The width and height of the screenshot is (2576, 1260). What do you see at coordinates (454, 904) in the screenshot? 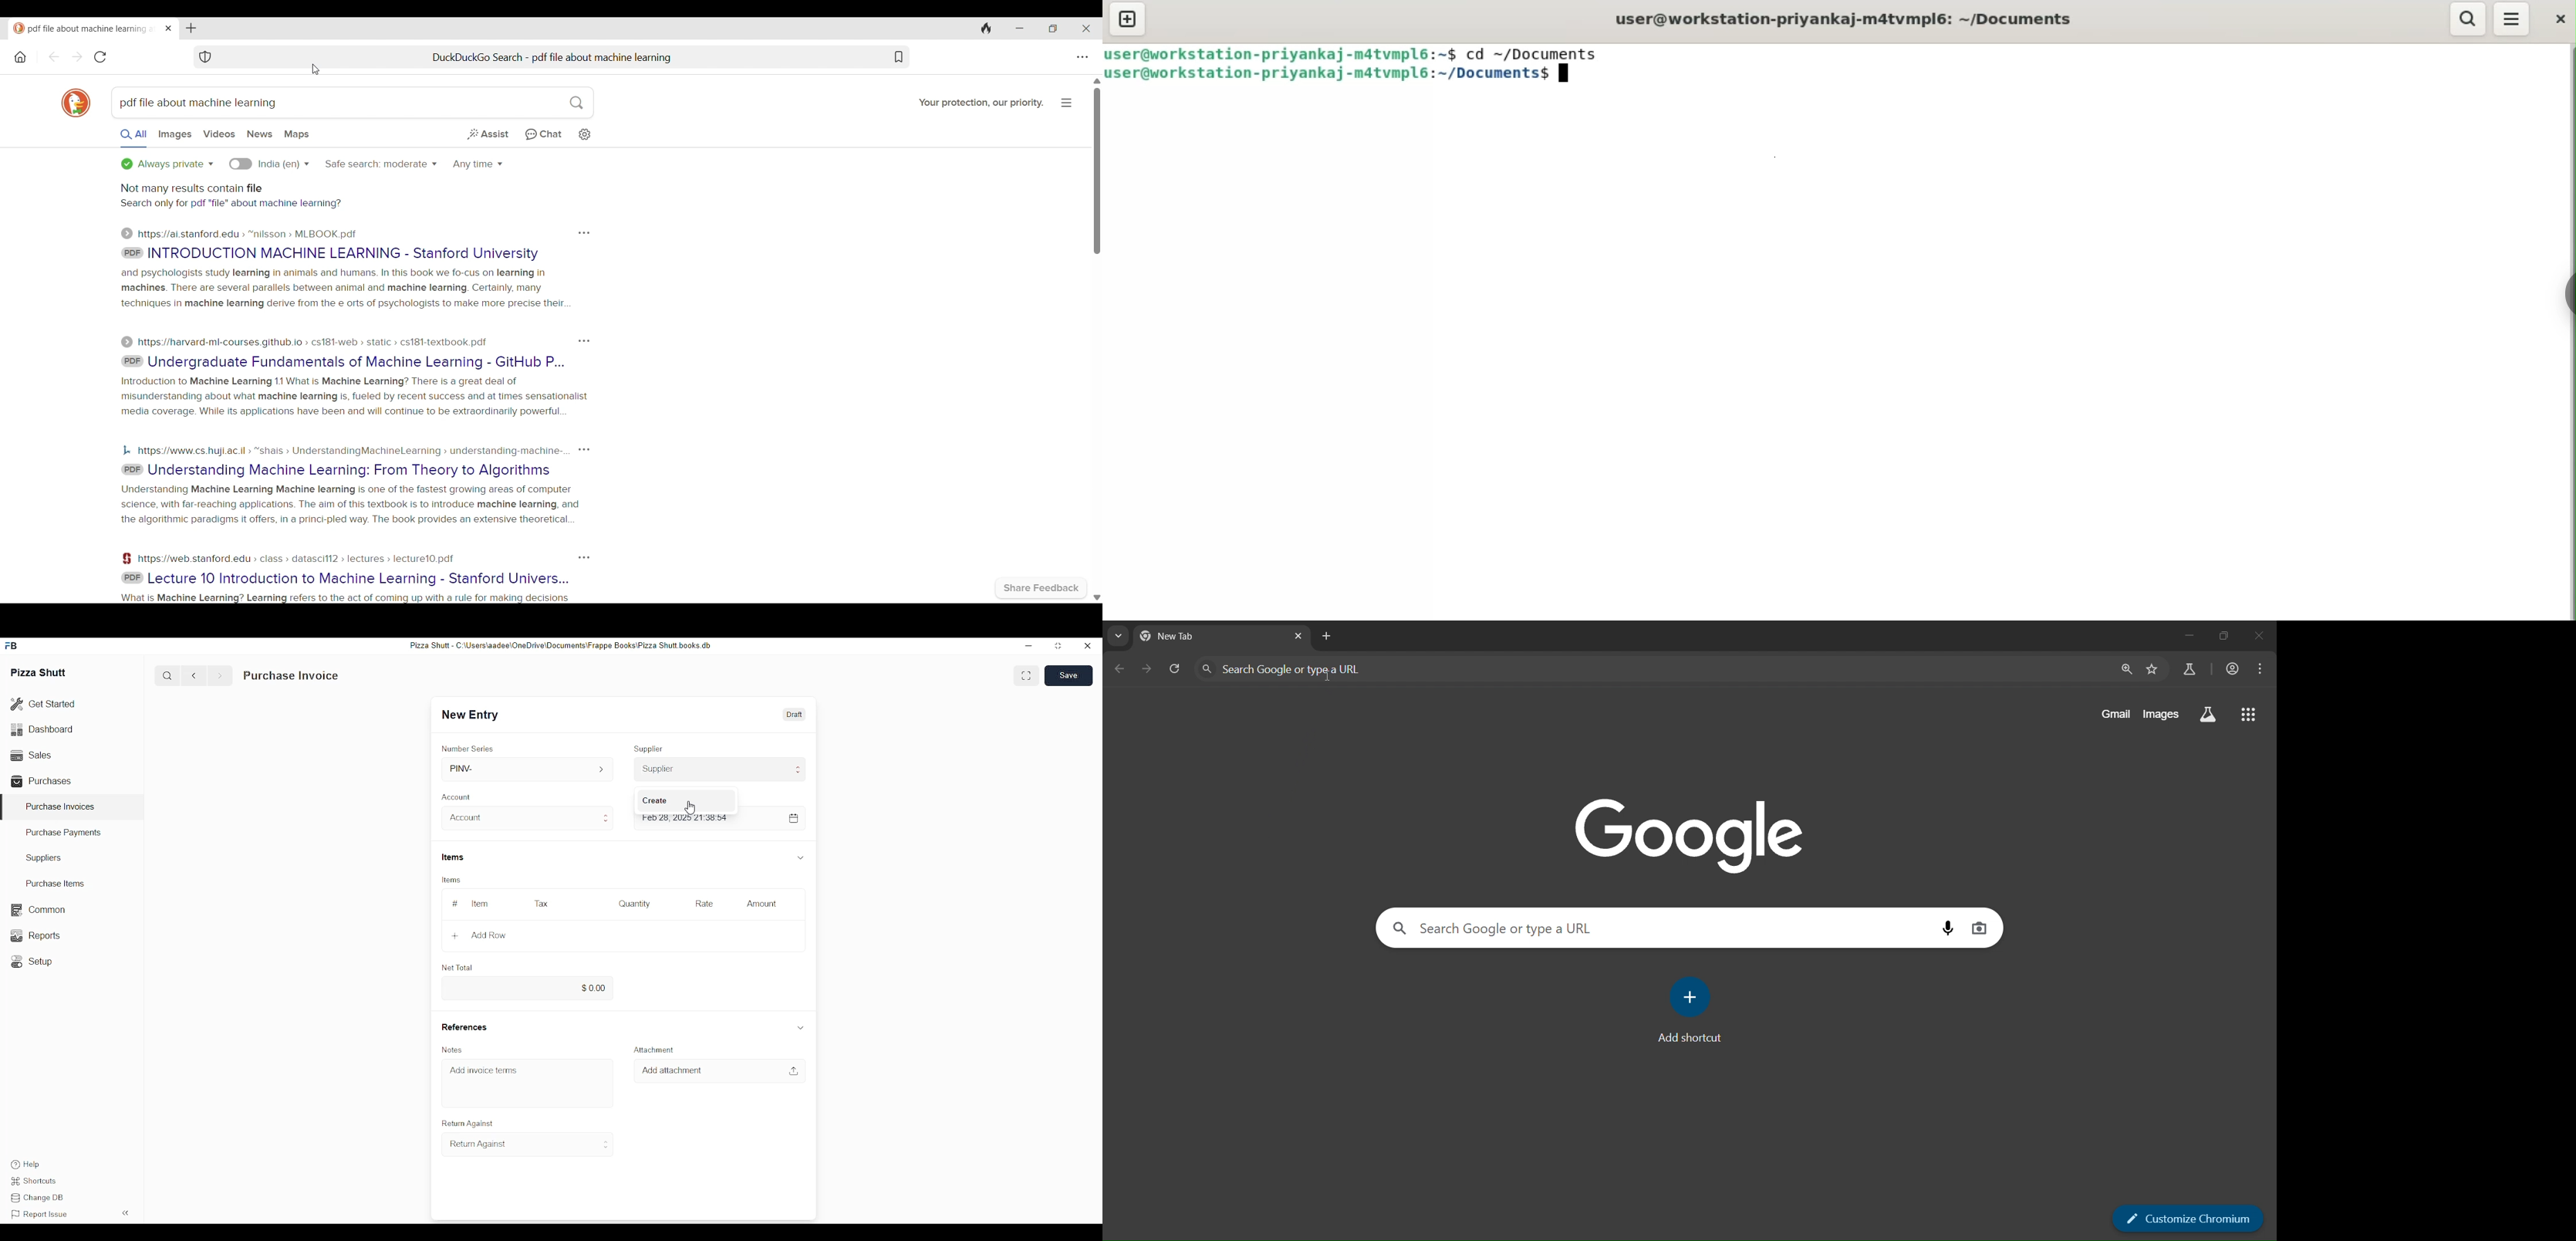
I see `#` at bounding box center [454, 904].